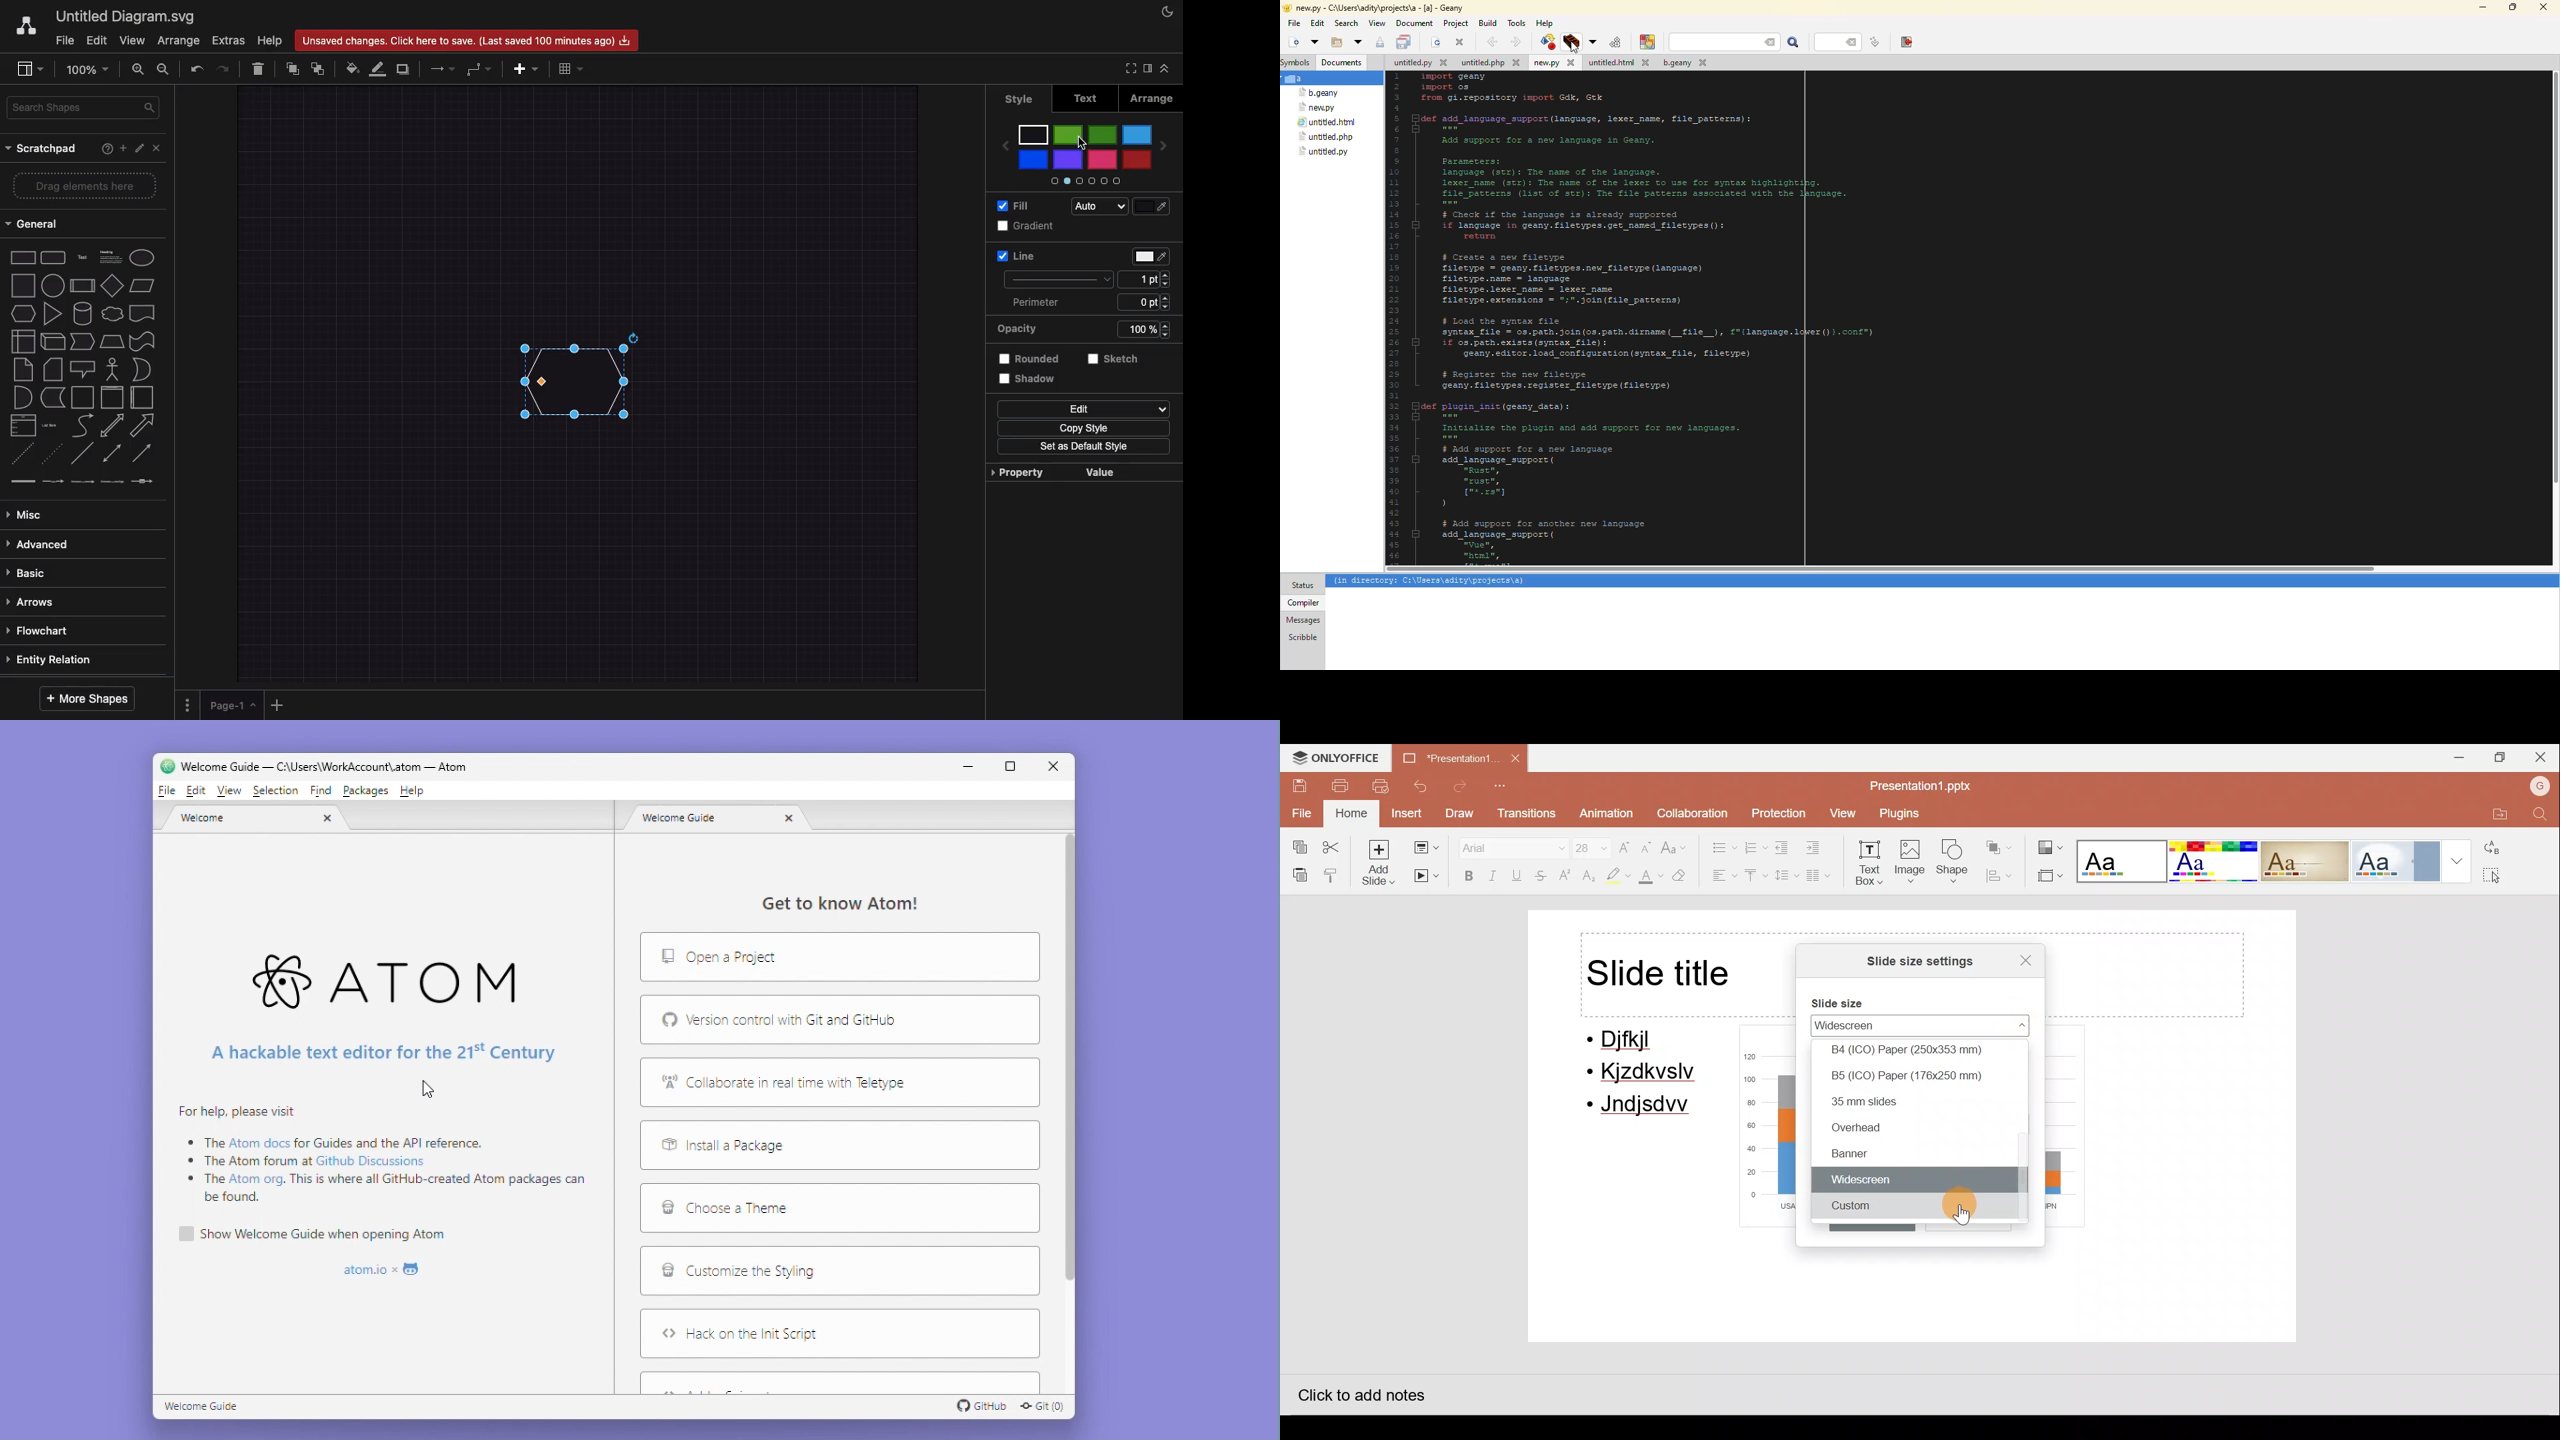 Image resolution: width=2576 pixels, height=1456 pixels. Describe the element at coordinates (1525, 814) in the screenshot. I see `Transitions` at that location.